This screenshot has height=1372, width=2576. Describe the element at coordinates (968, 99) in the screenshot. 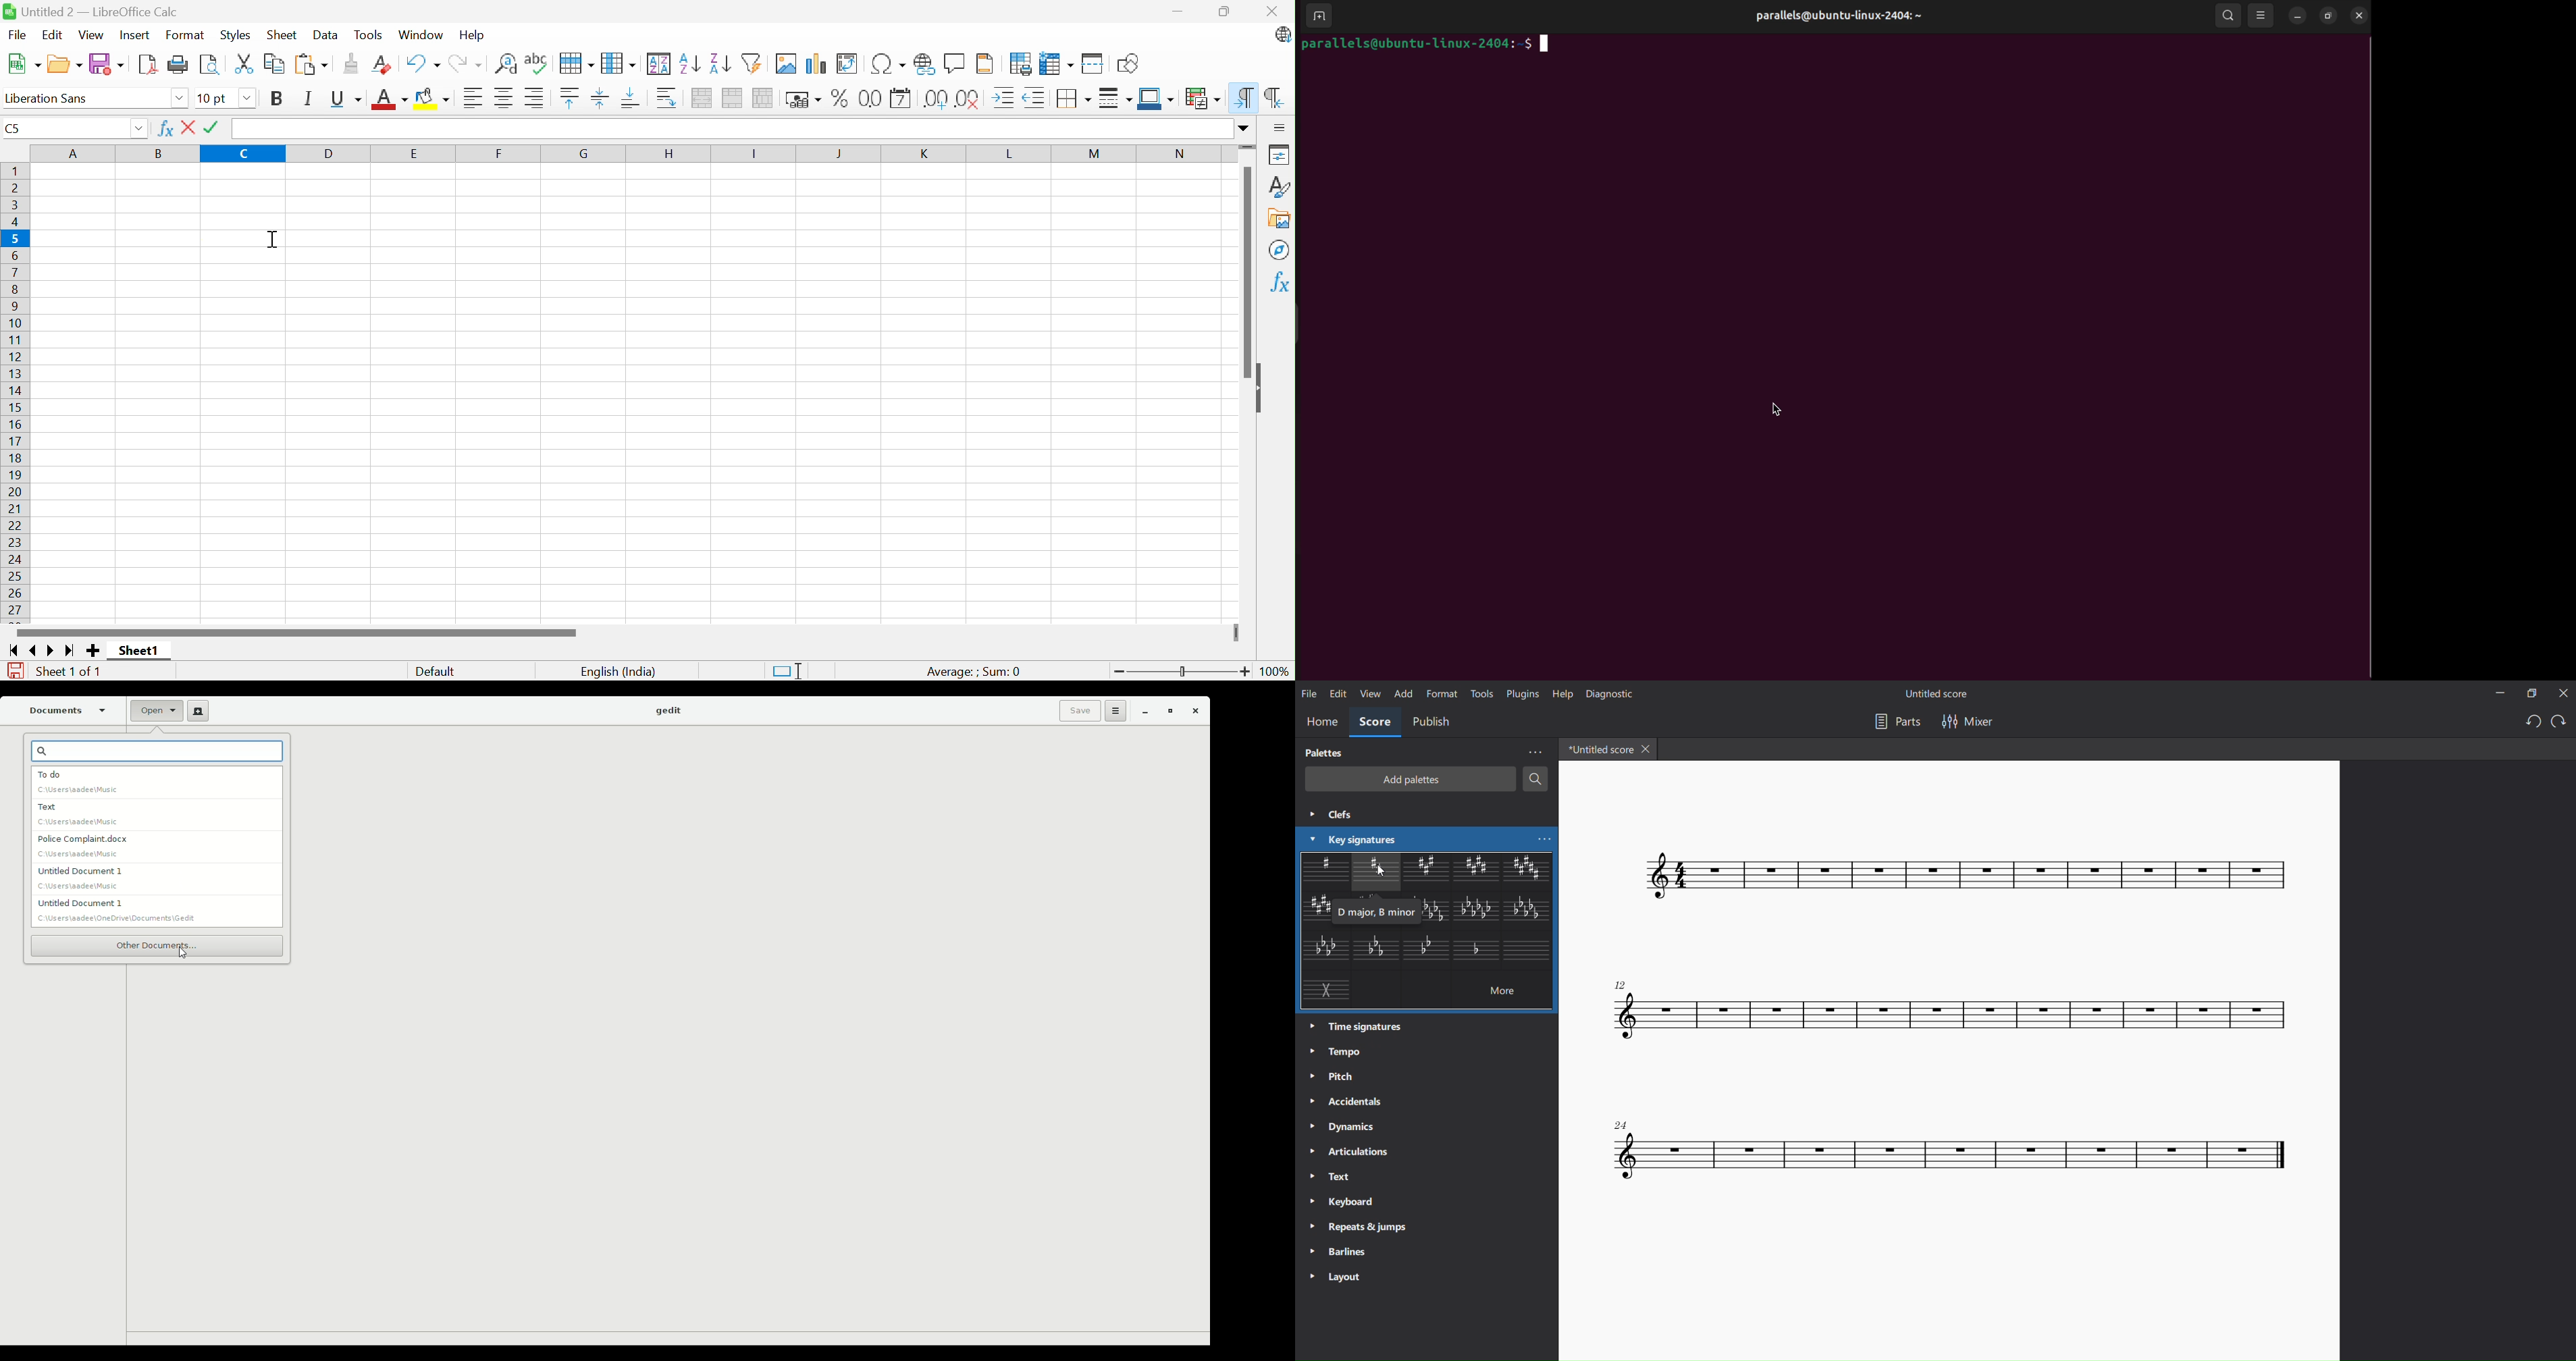

I see `Delete decimal place` at that location.